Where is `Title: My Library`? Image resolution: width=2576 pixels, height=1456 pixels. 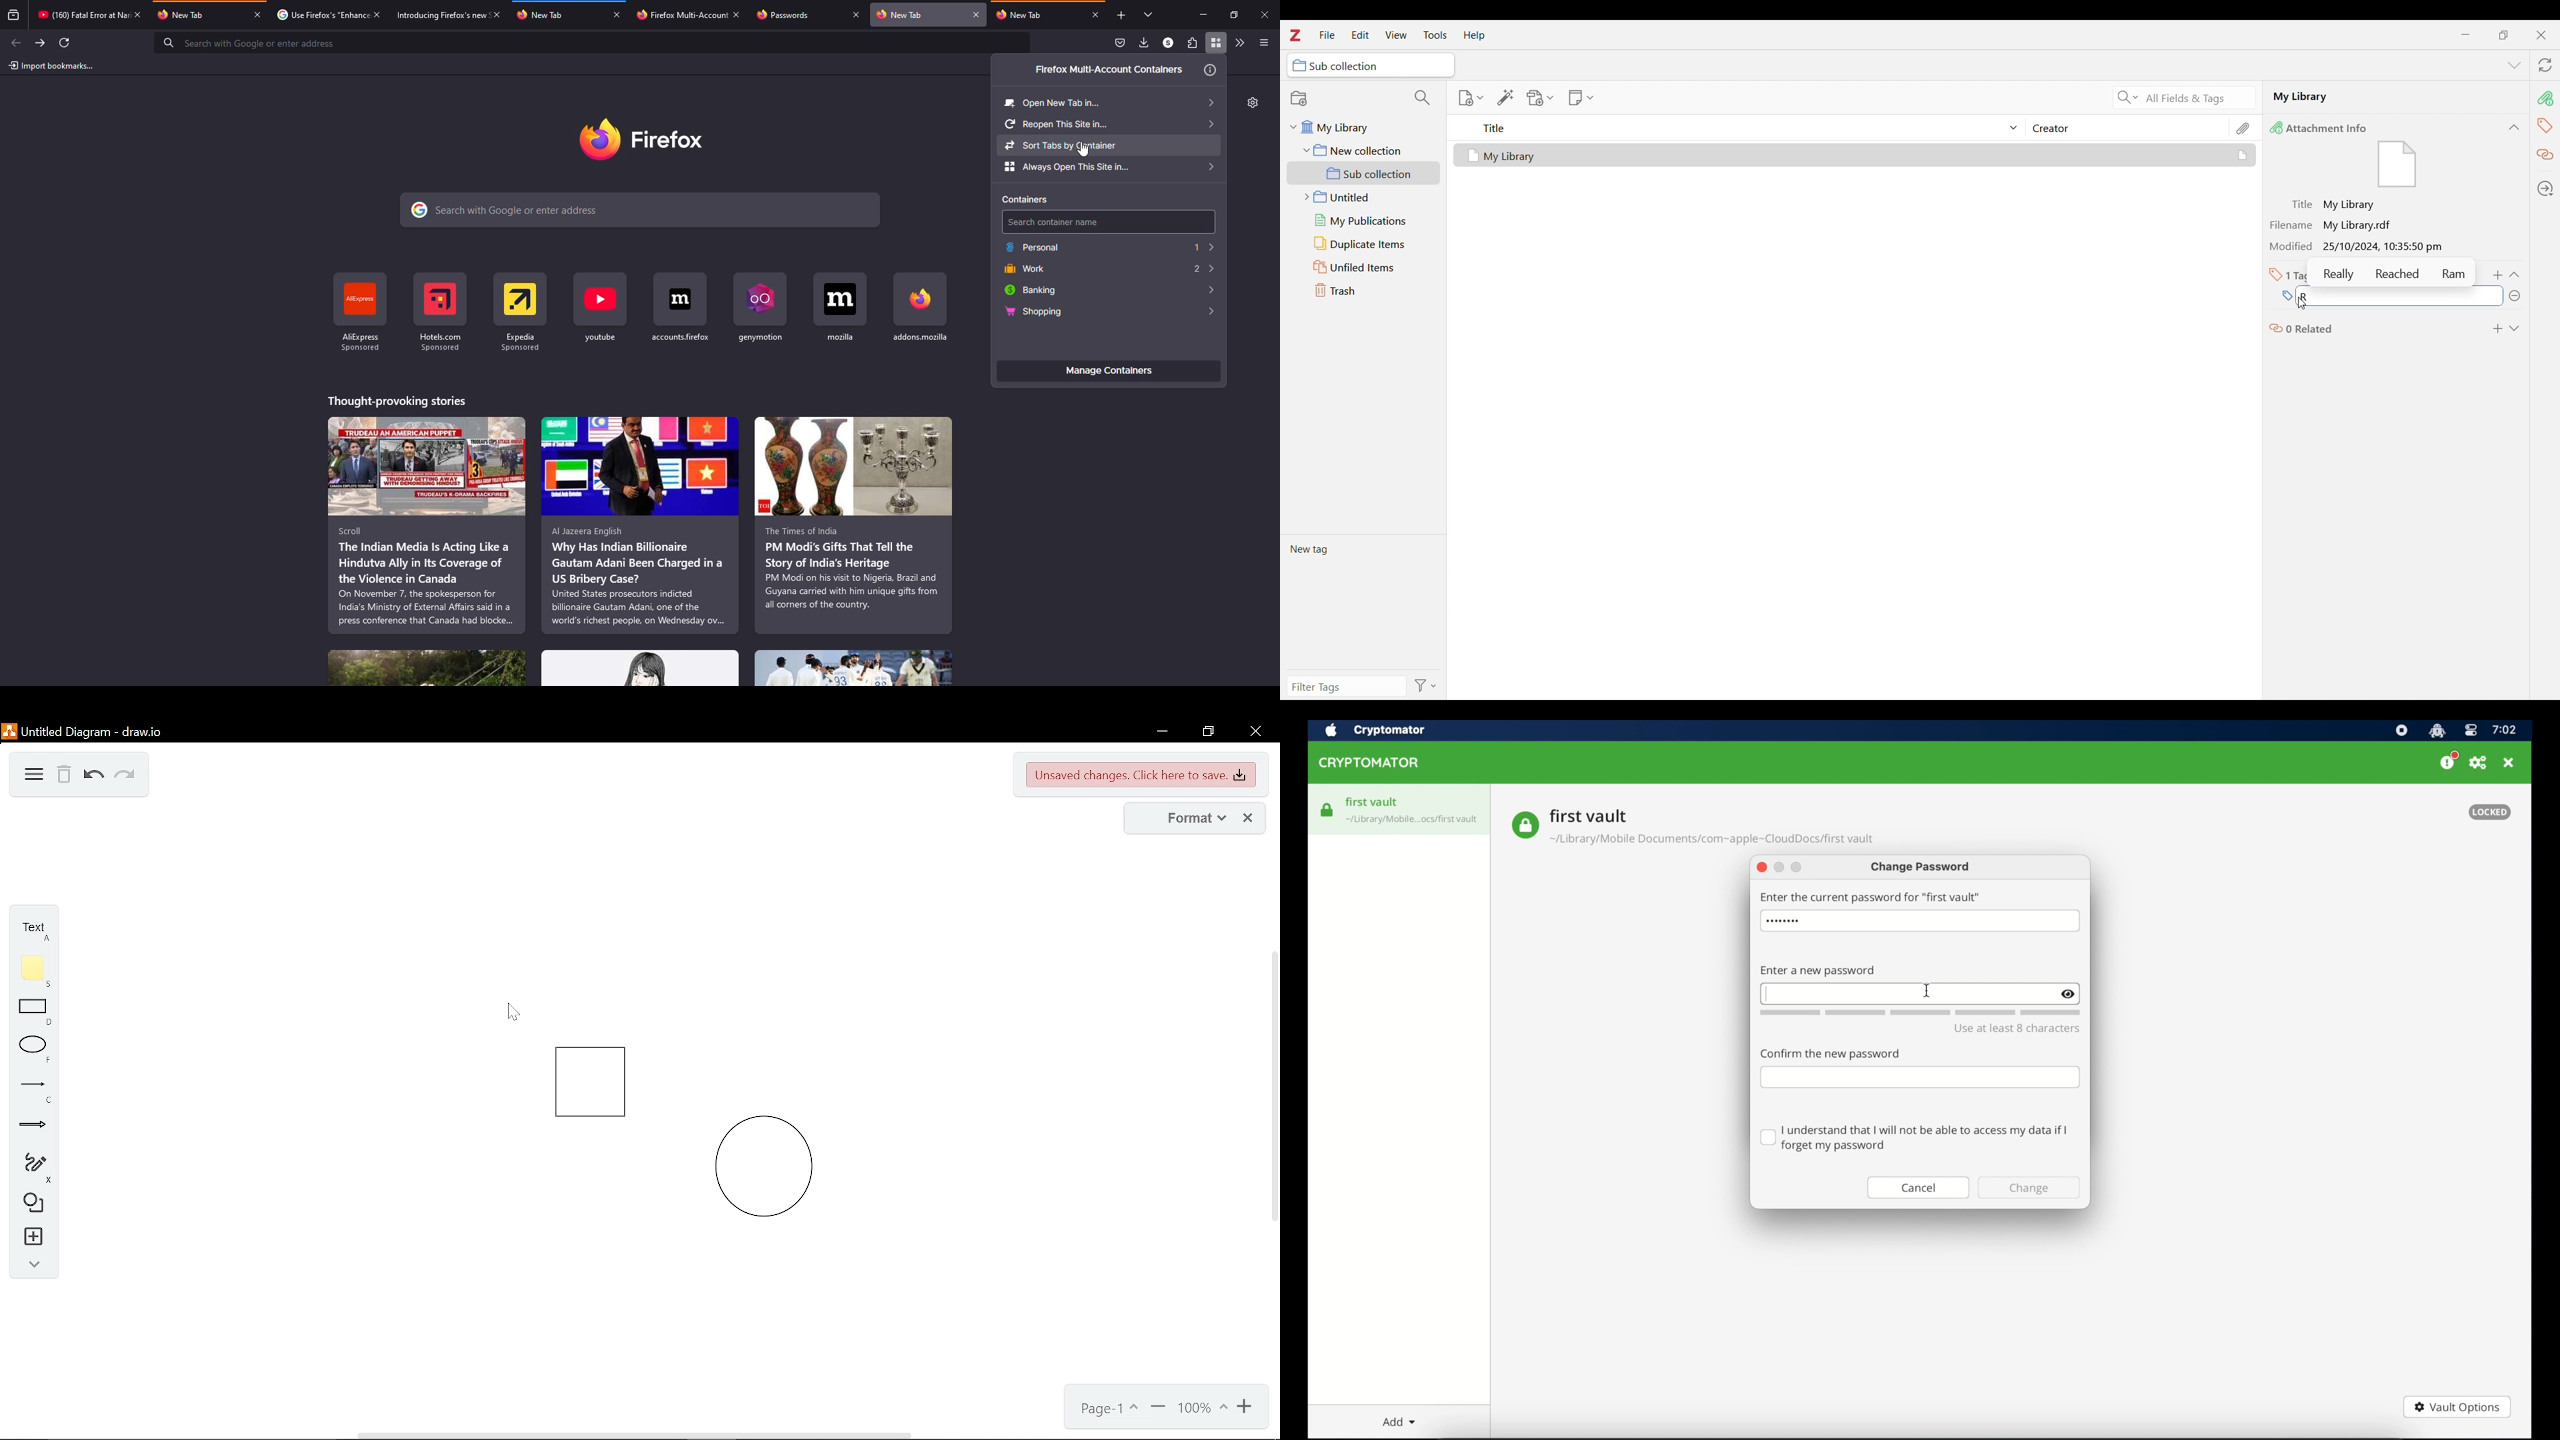 Title: My Library is located at coordinates (2335, 205).